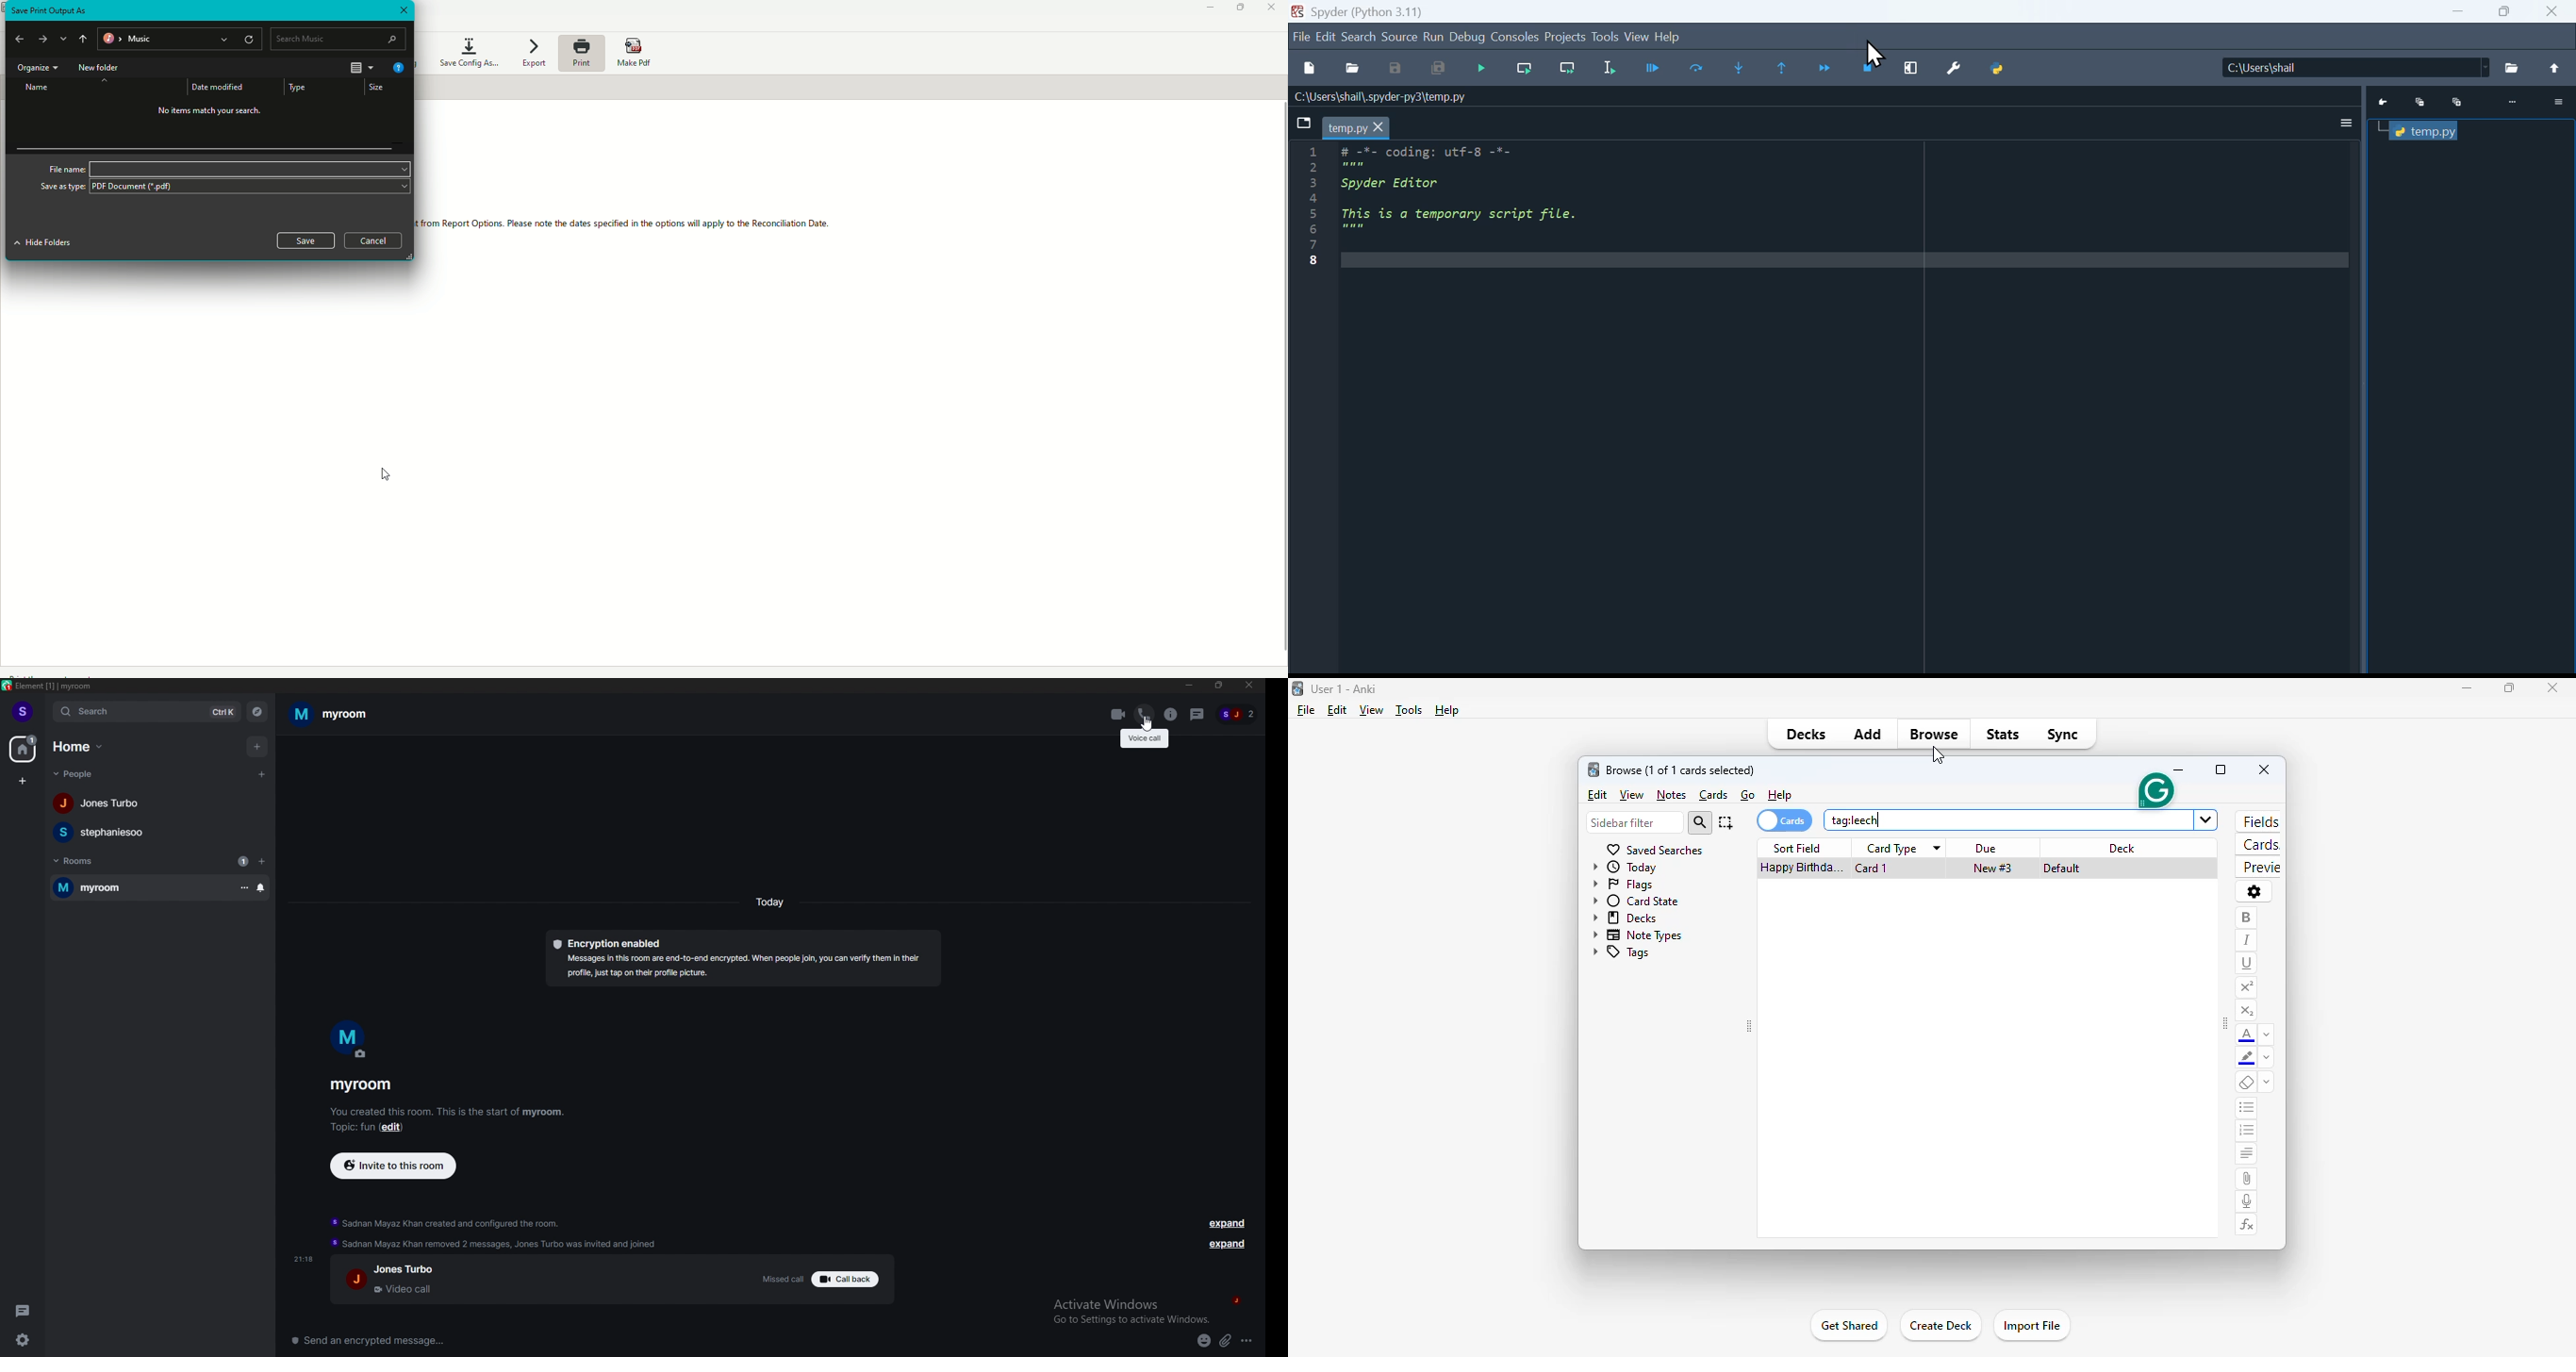 The width and height of the screenshot is (2576, 1372). What do you see at coordinates (2260, 821) in the screenshot?
I see `fields` at bounding box center [2260, 821].